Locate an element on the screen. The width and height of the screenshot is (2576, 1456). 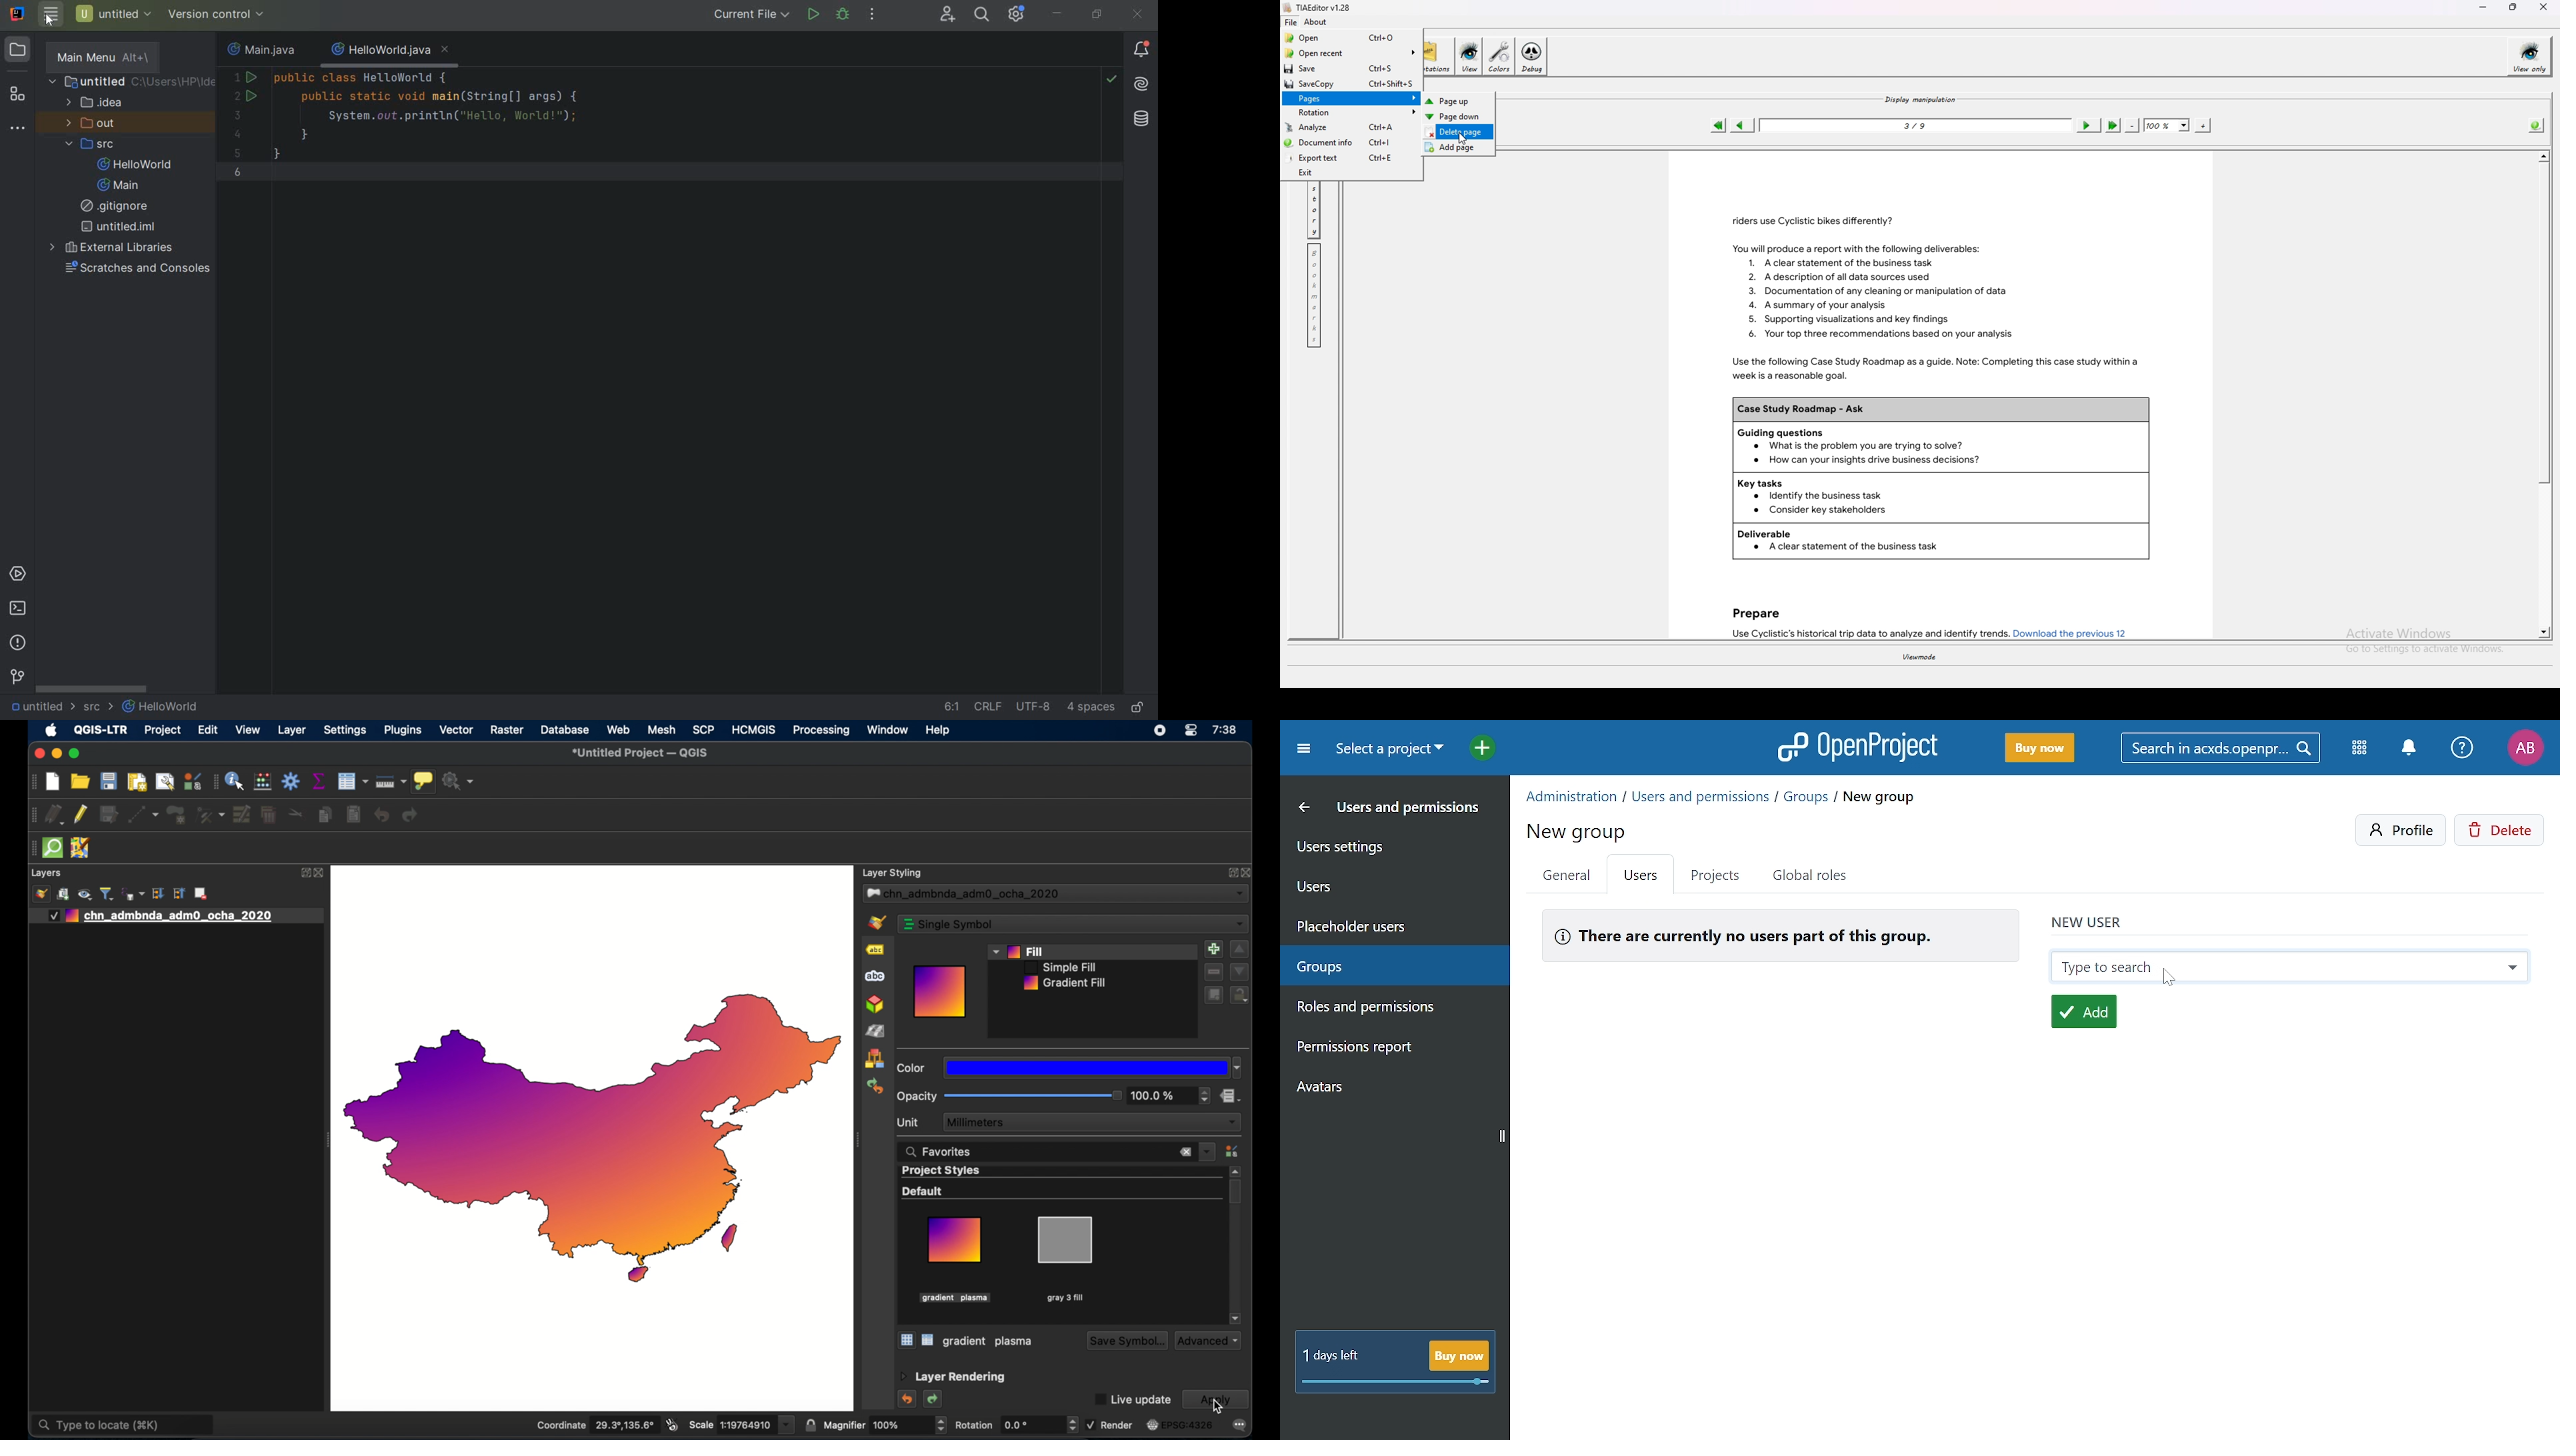
millimeters is located at coordinates (1091, 1122).